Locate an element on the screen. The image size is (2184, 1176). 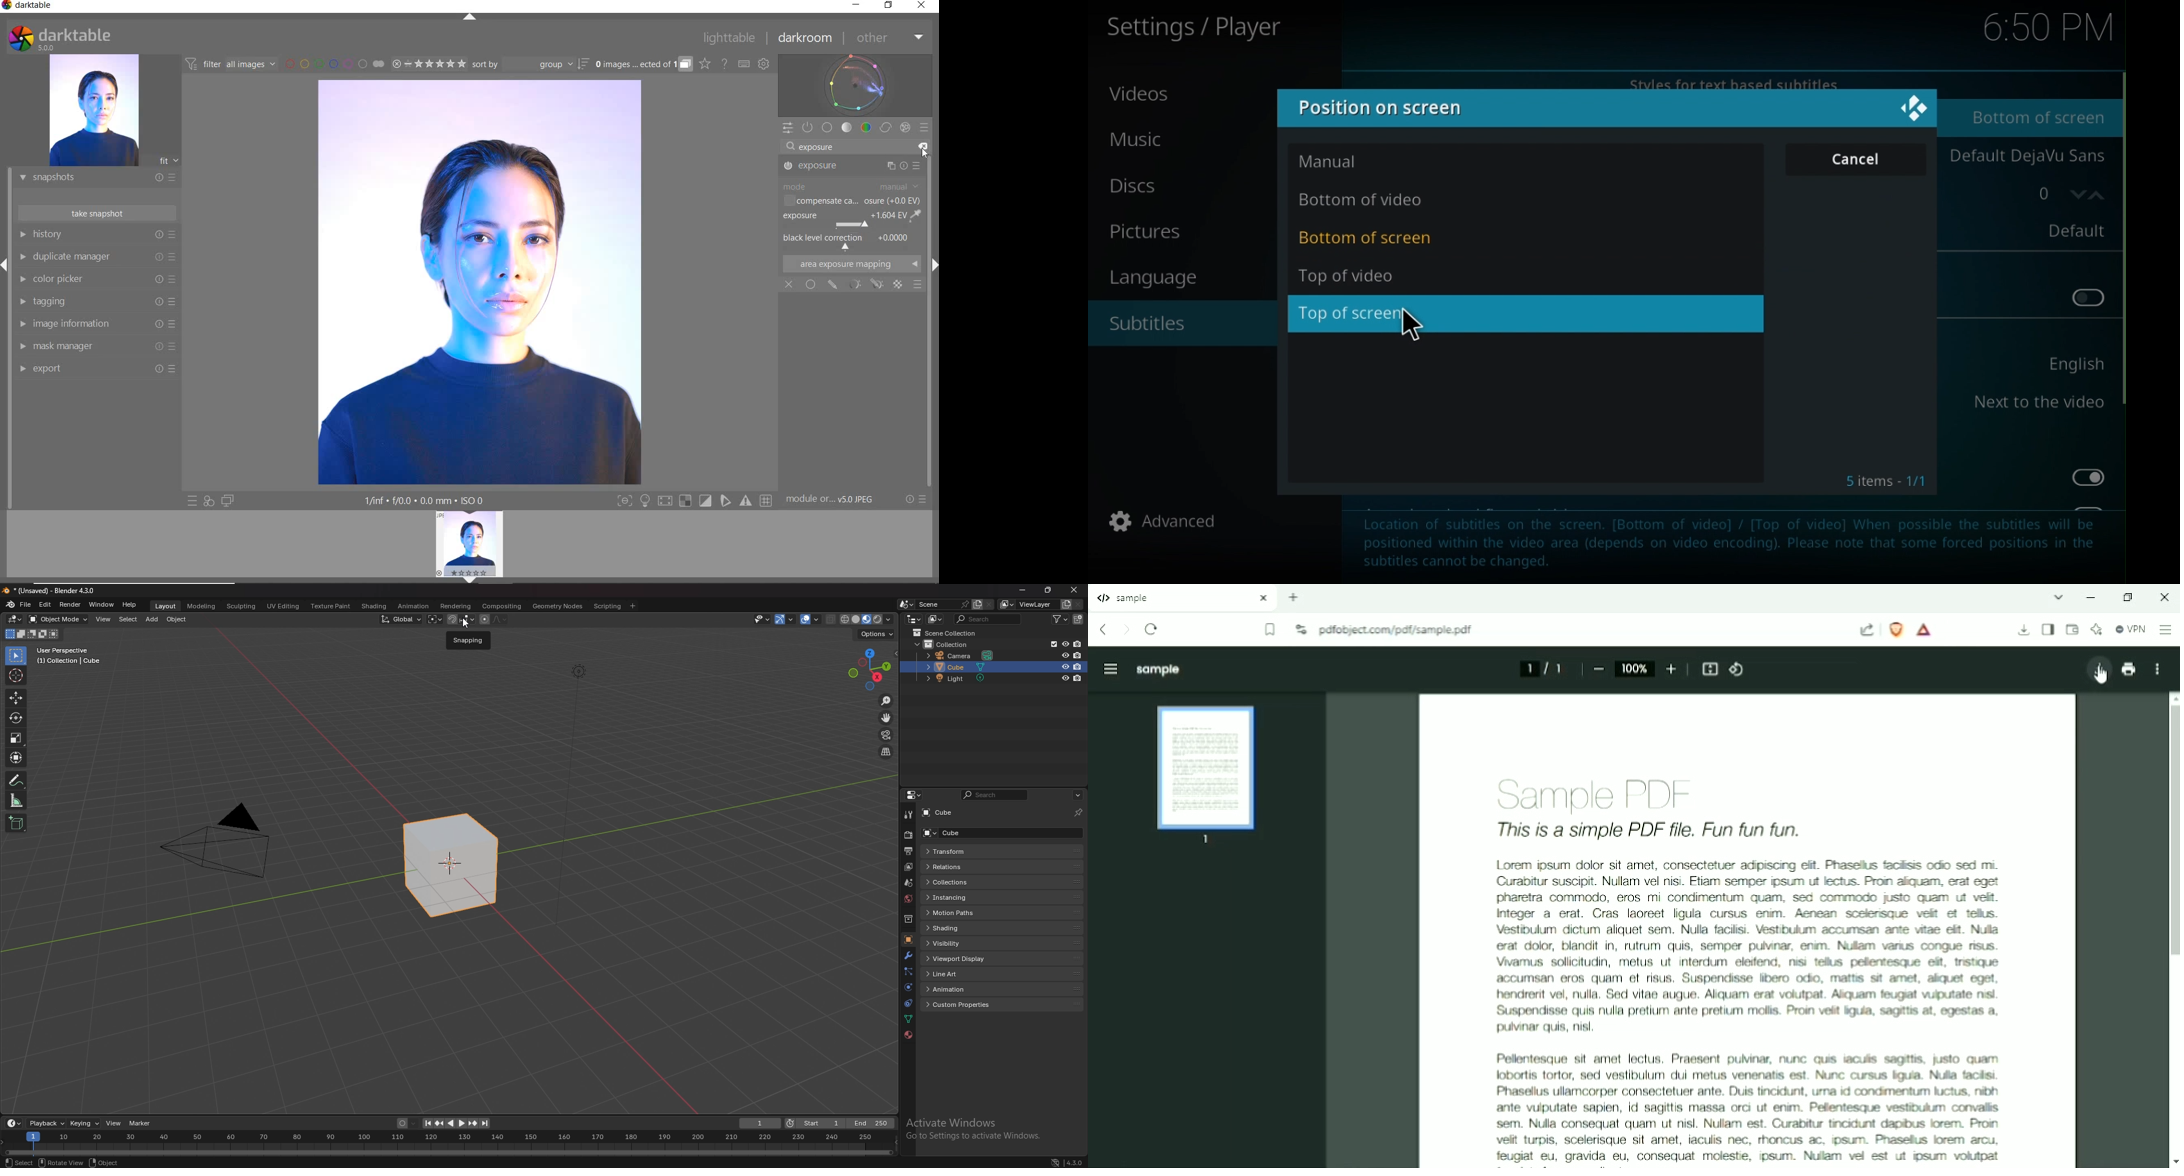
output is located at coordinates (909, 851).